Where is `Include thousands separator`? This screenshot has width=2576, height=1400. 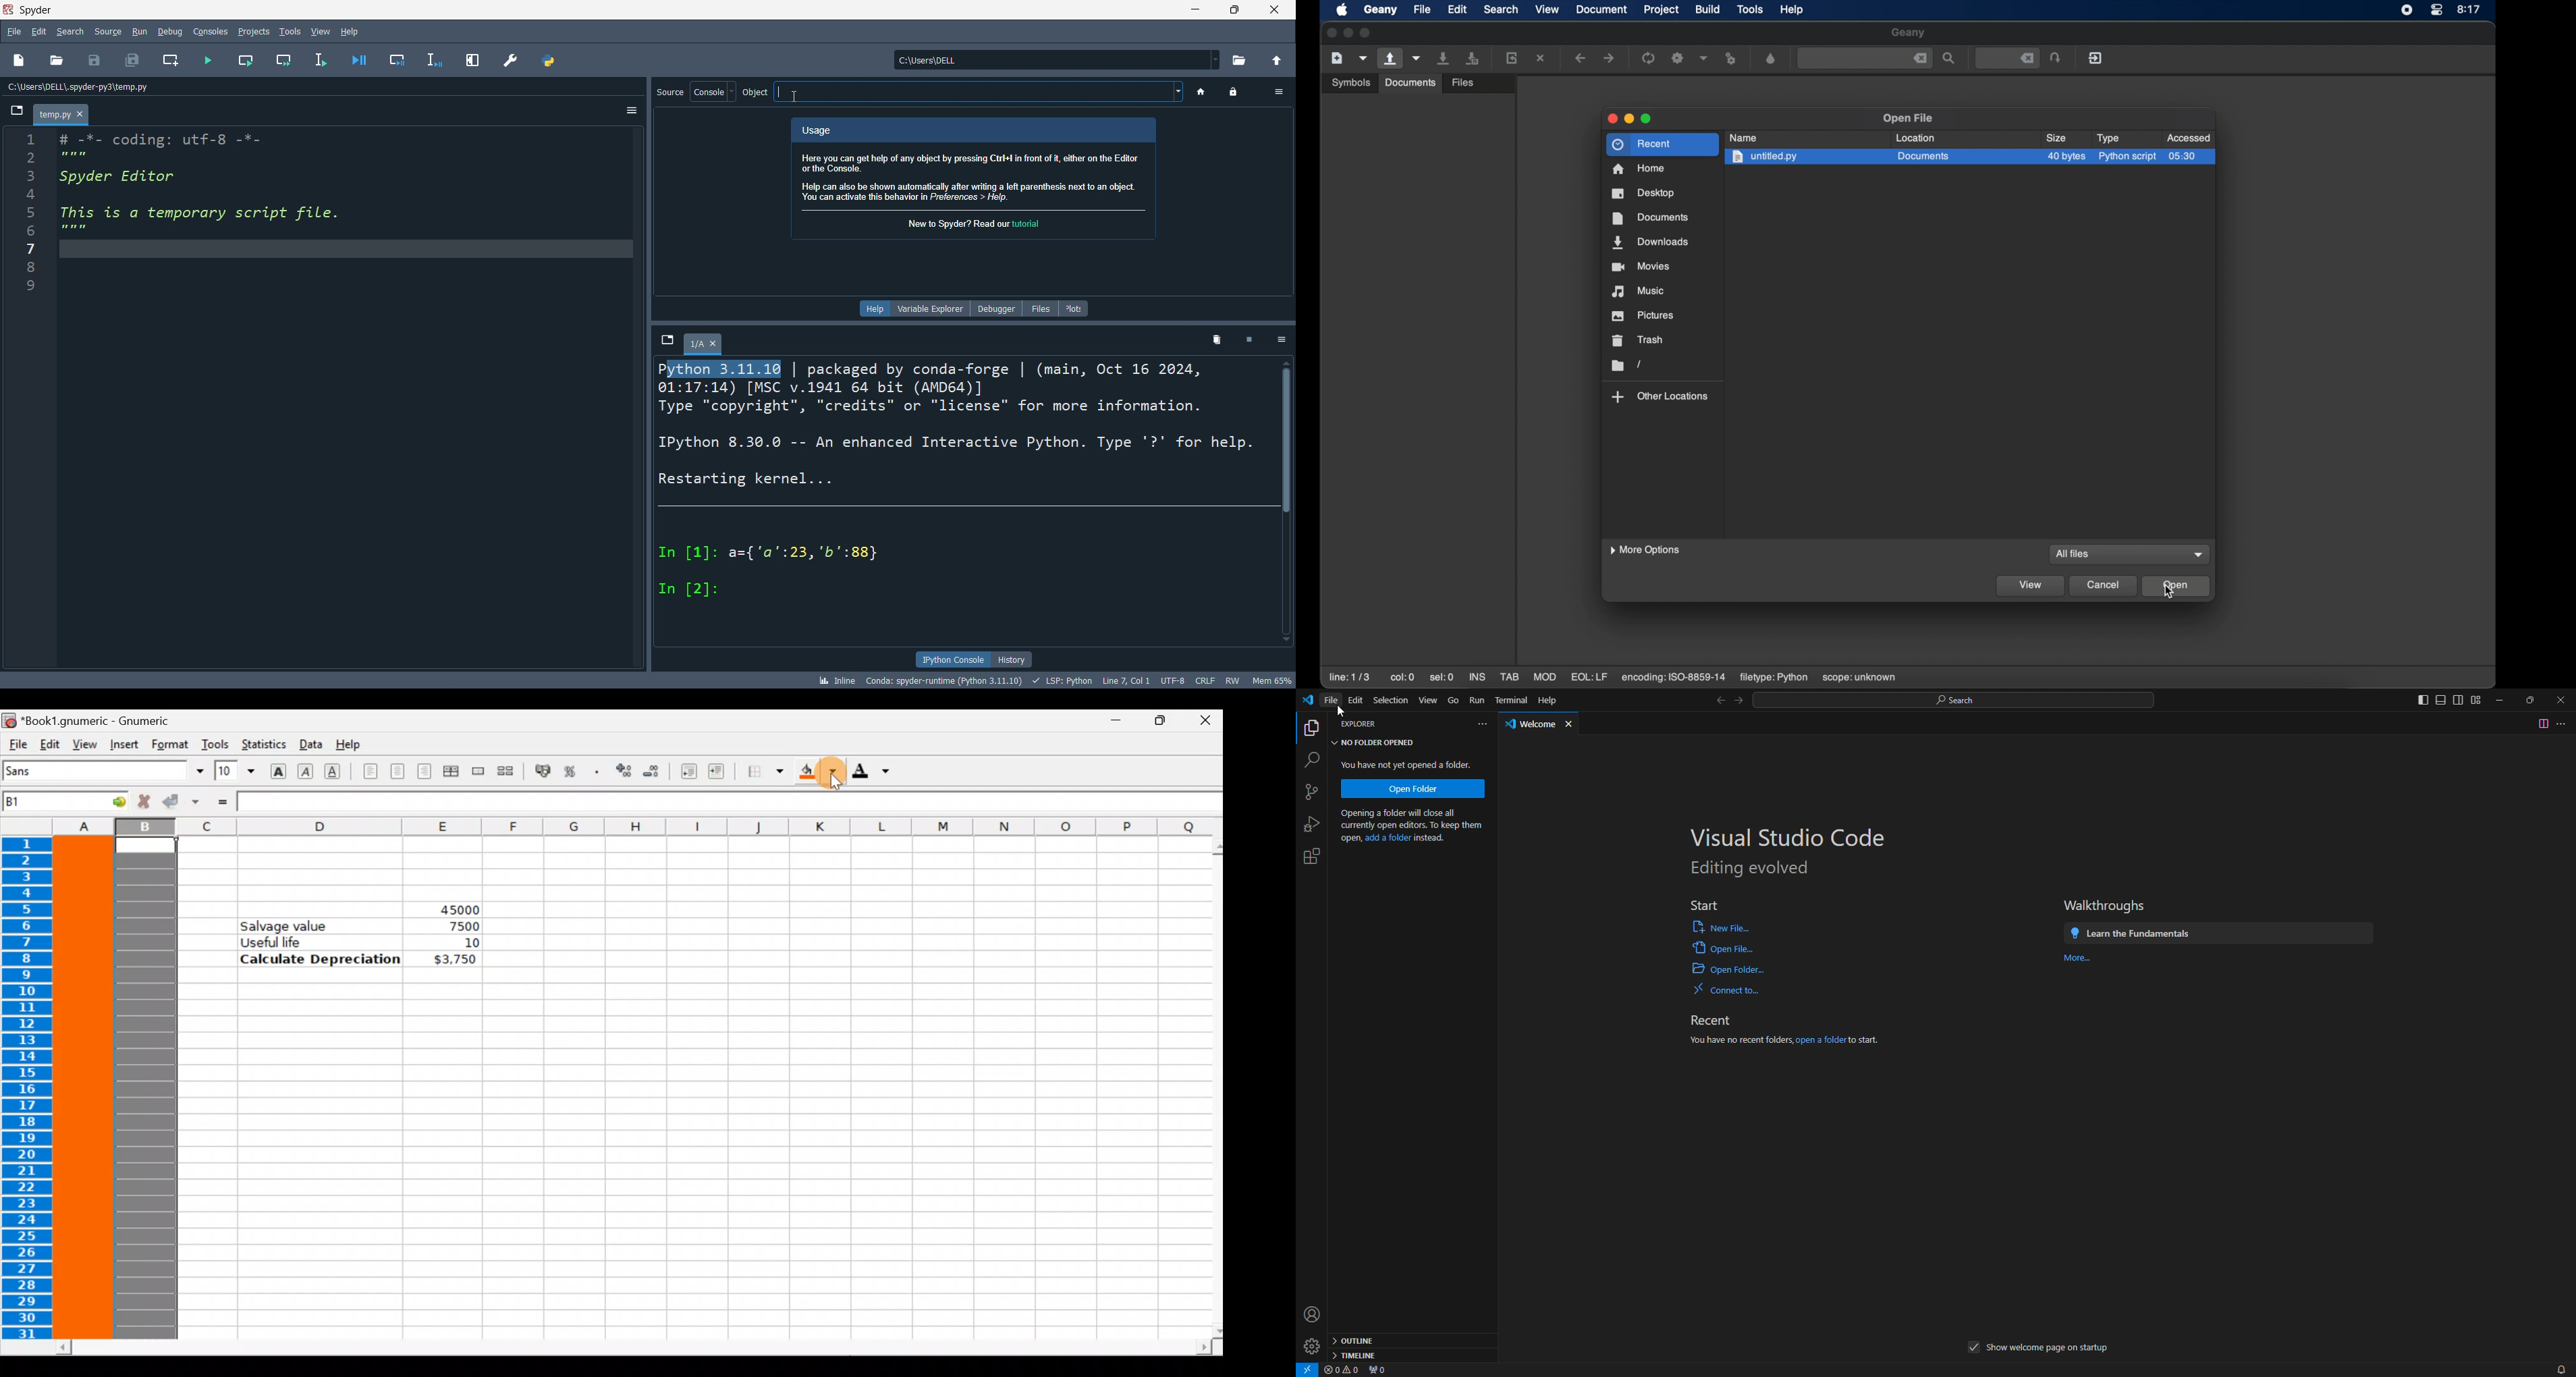
Include thousands separator is located at coordinates (597, 771).